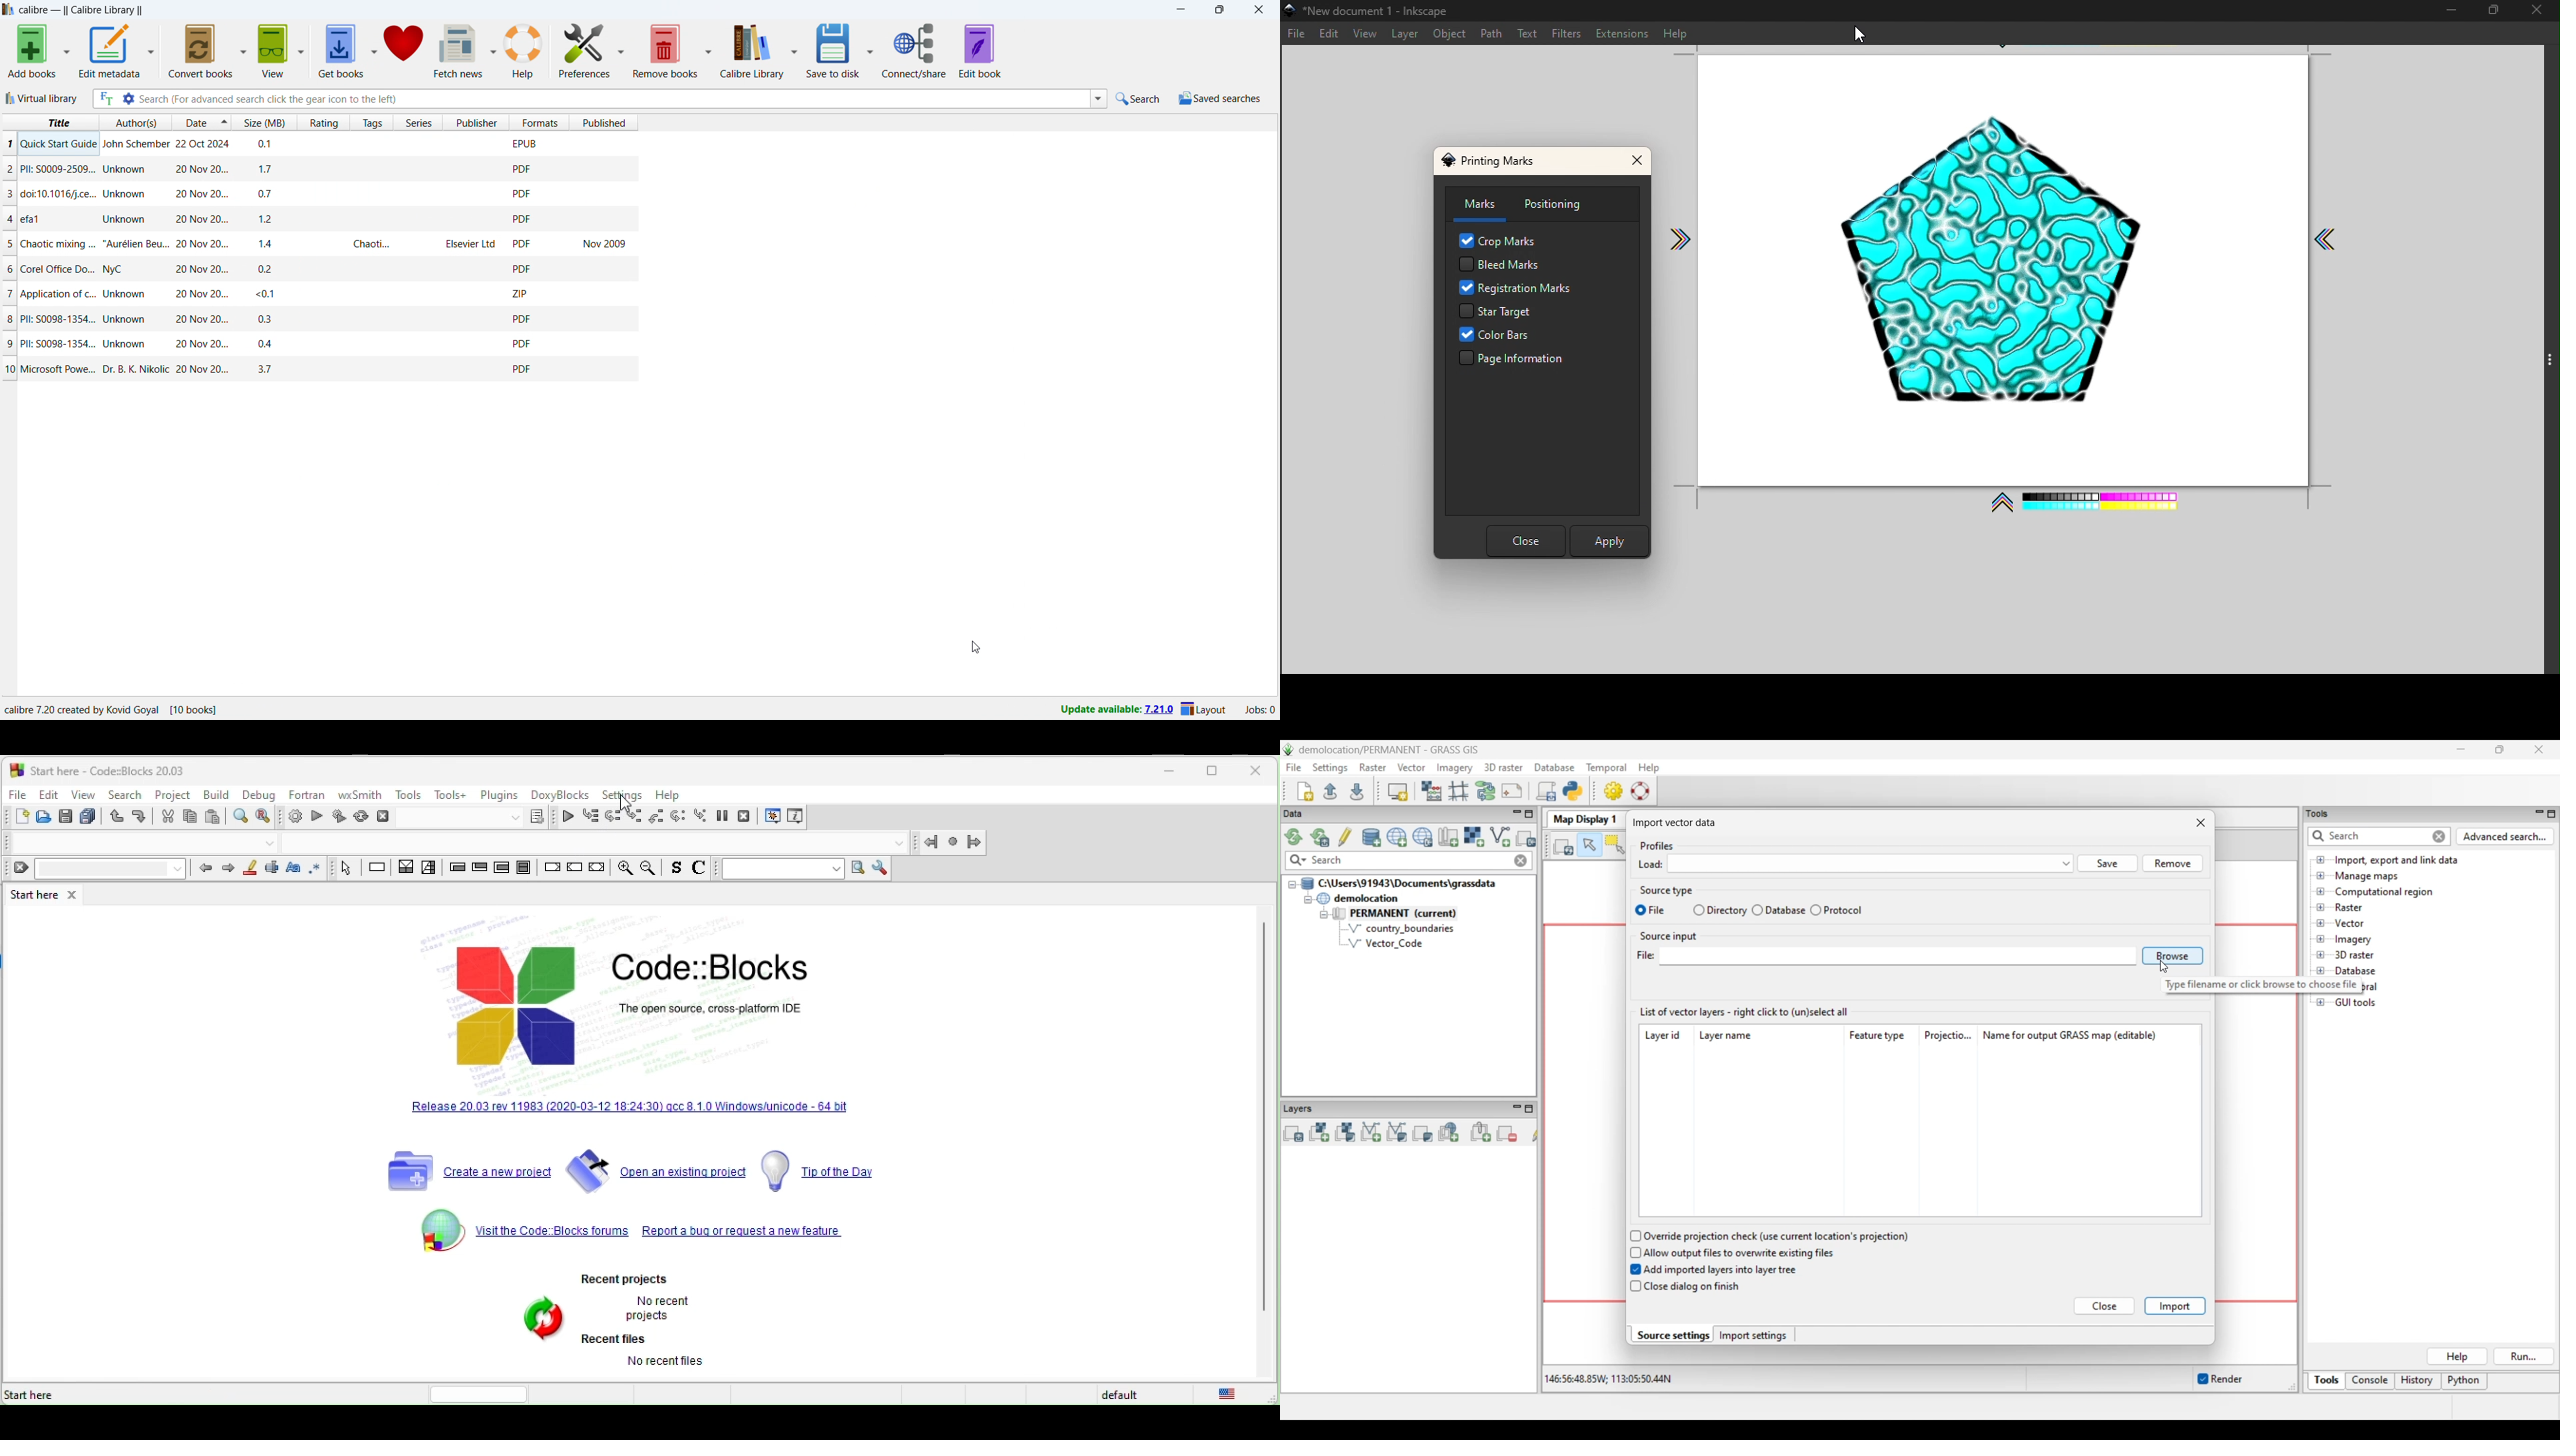 The width and height of the screenshot is (2576, 1456). Describe the element at coordinates (1492, 35) in the screenshot. I see `Path` at that location.